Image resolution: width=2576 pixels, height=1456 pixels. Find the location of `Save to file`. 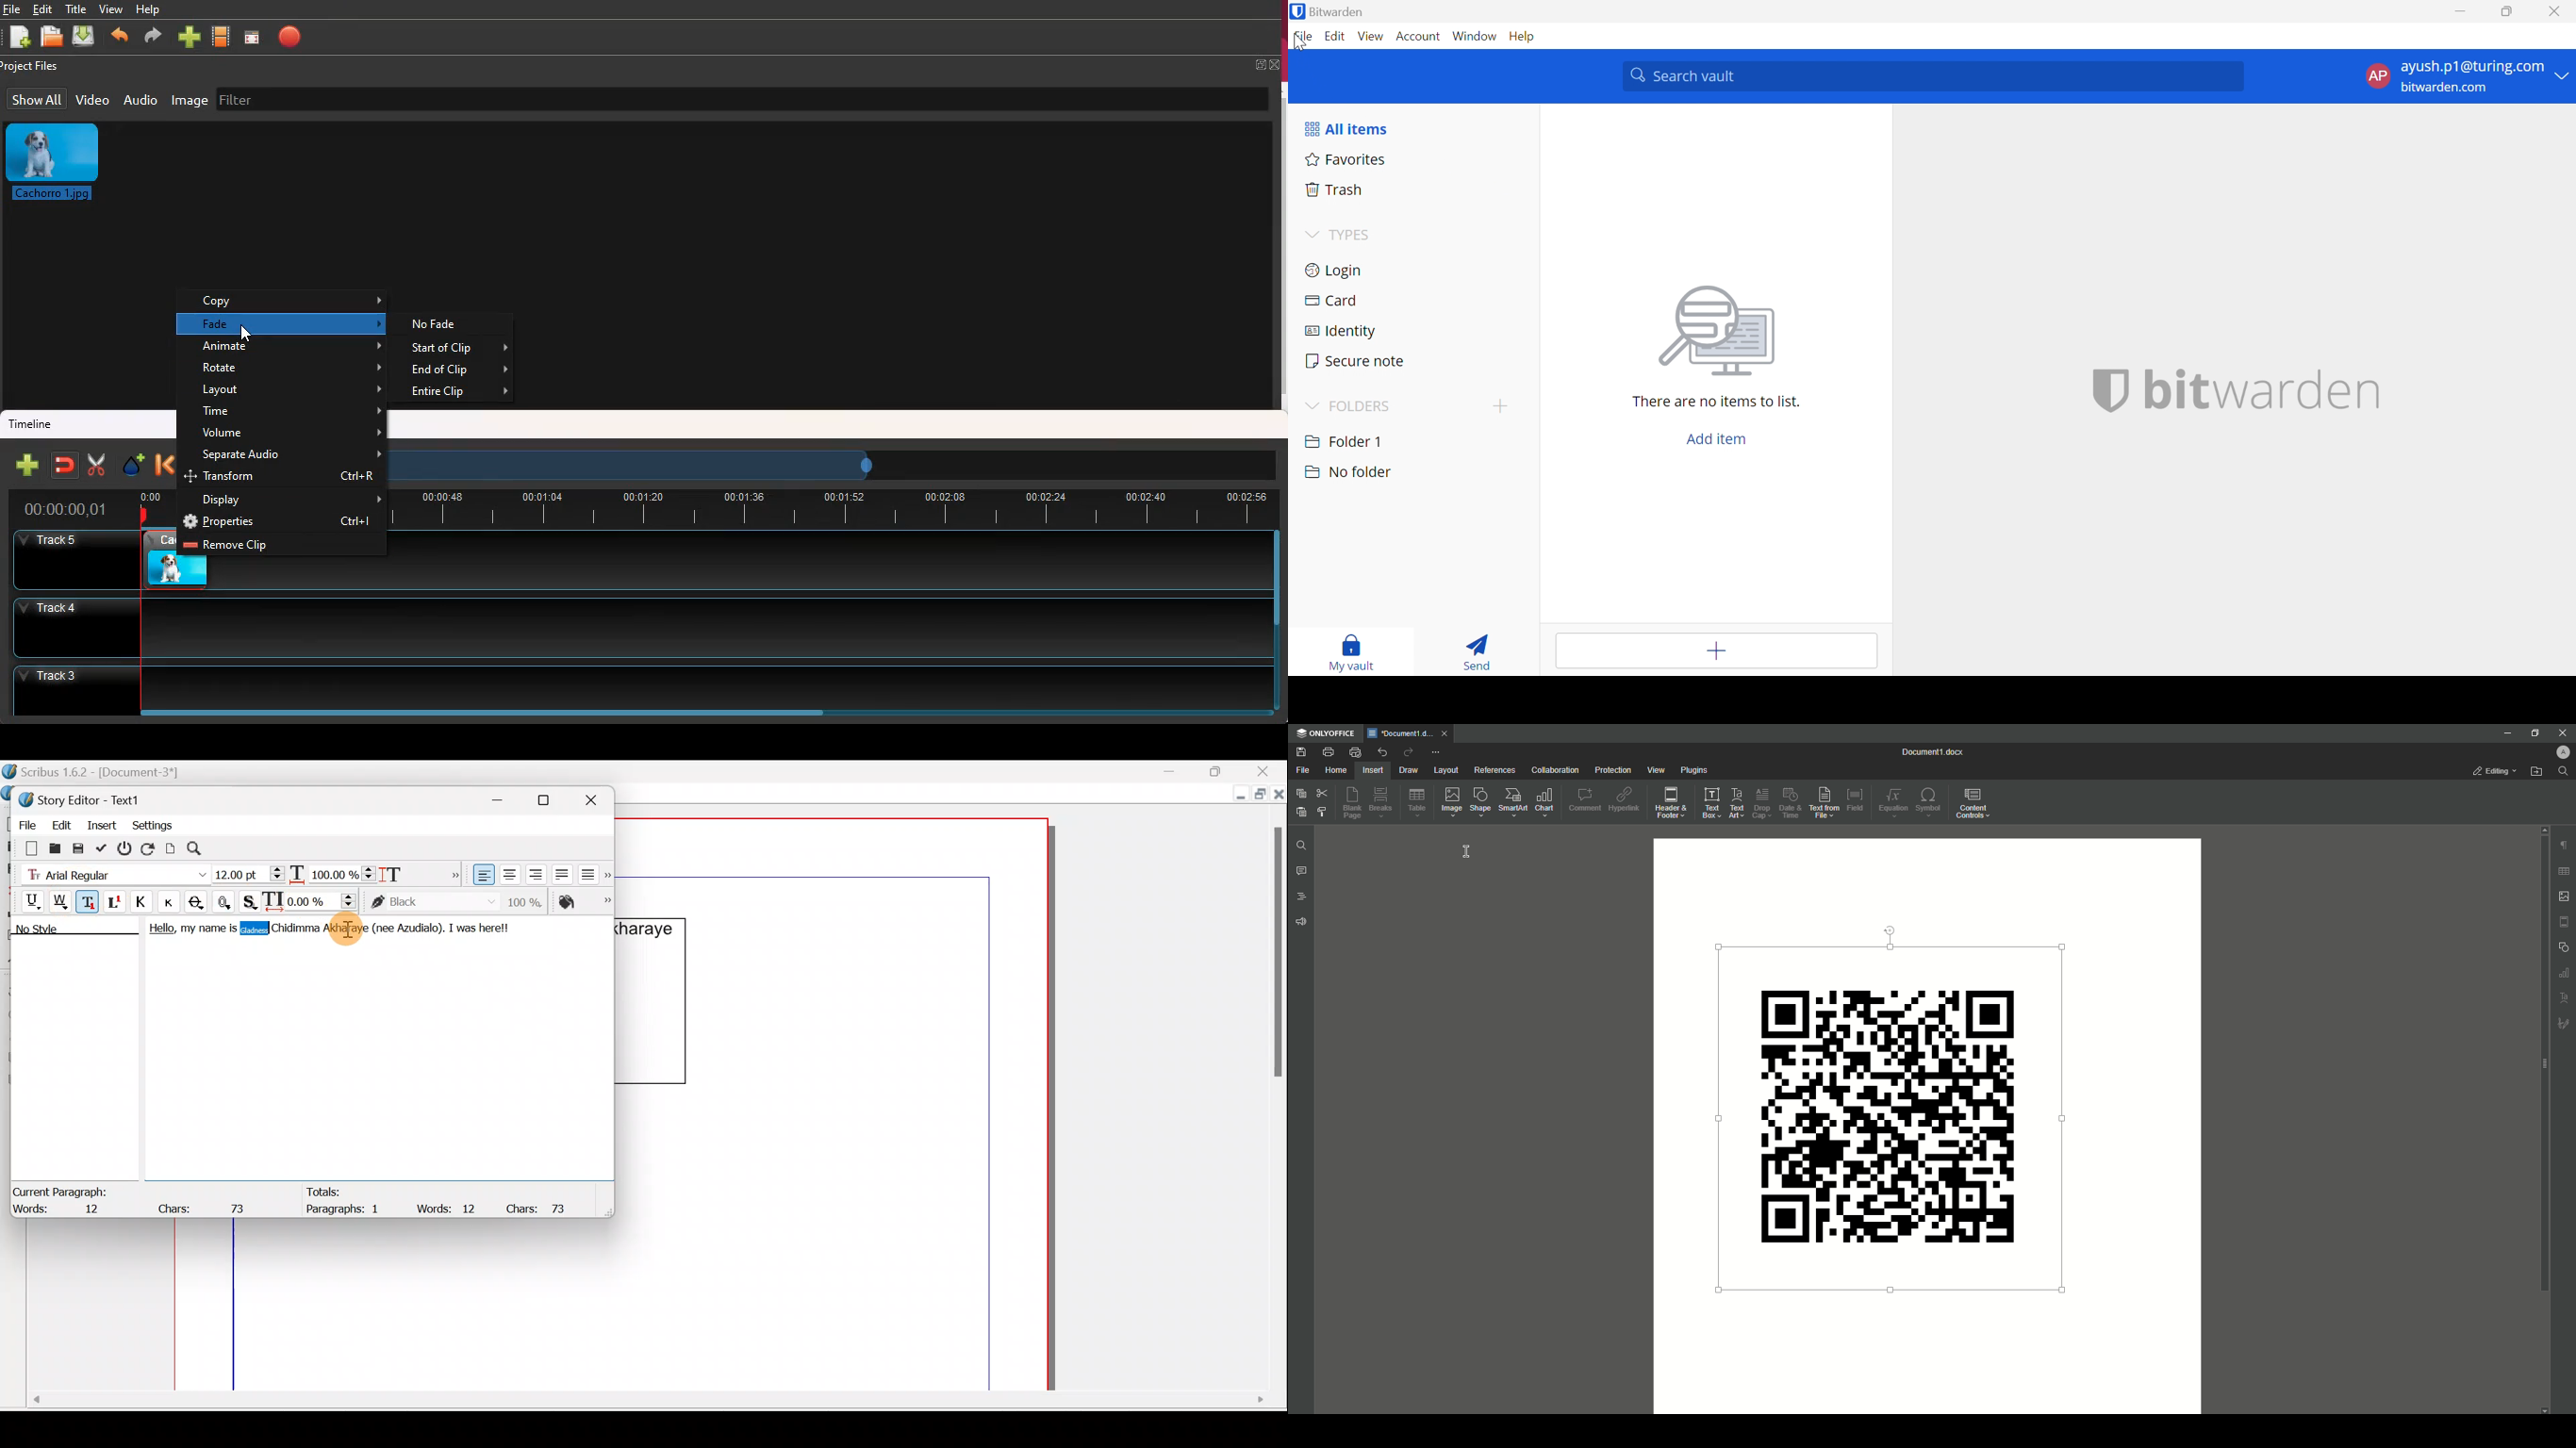

Save to file is located at coordinates (79, 847).